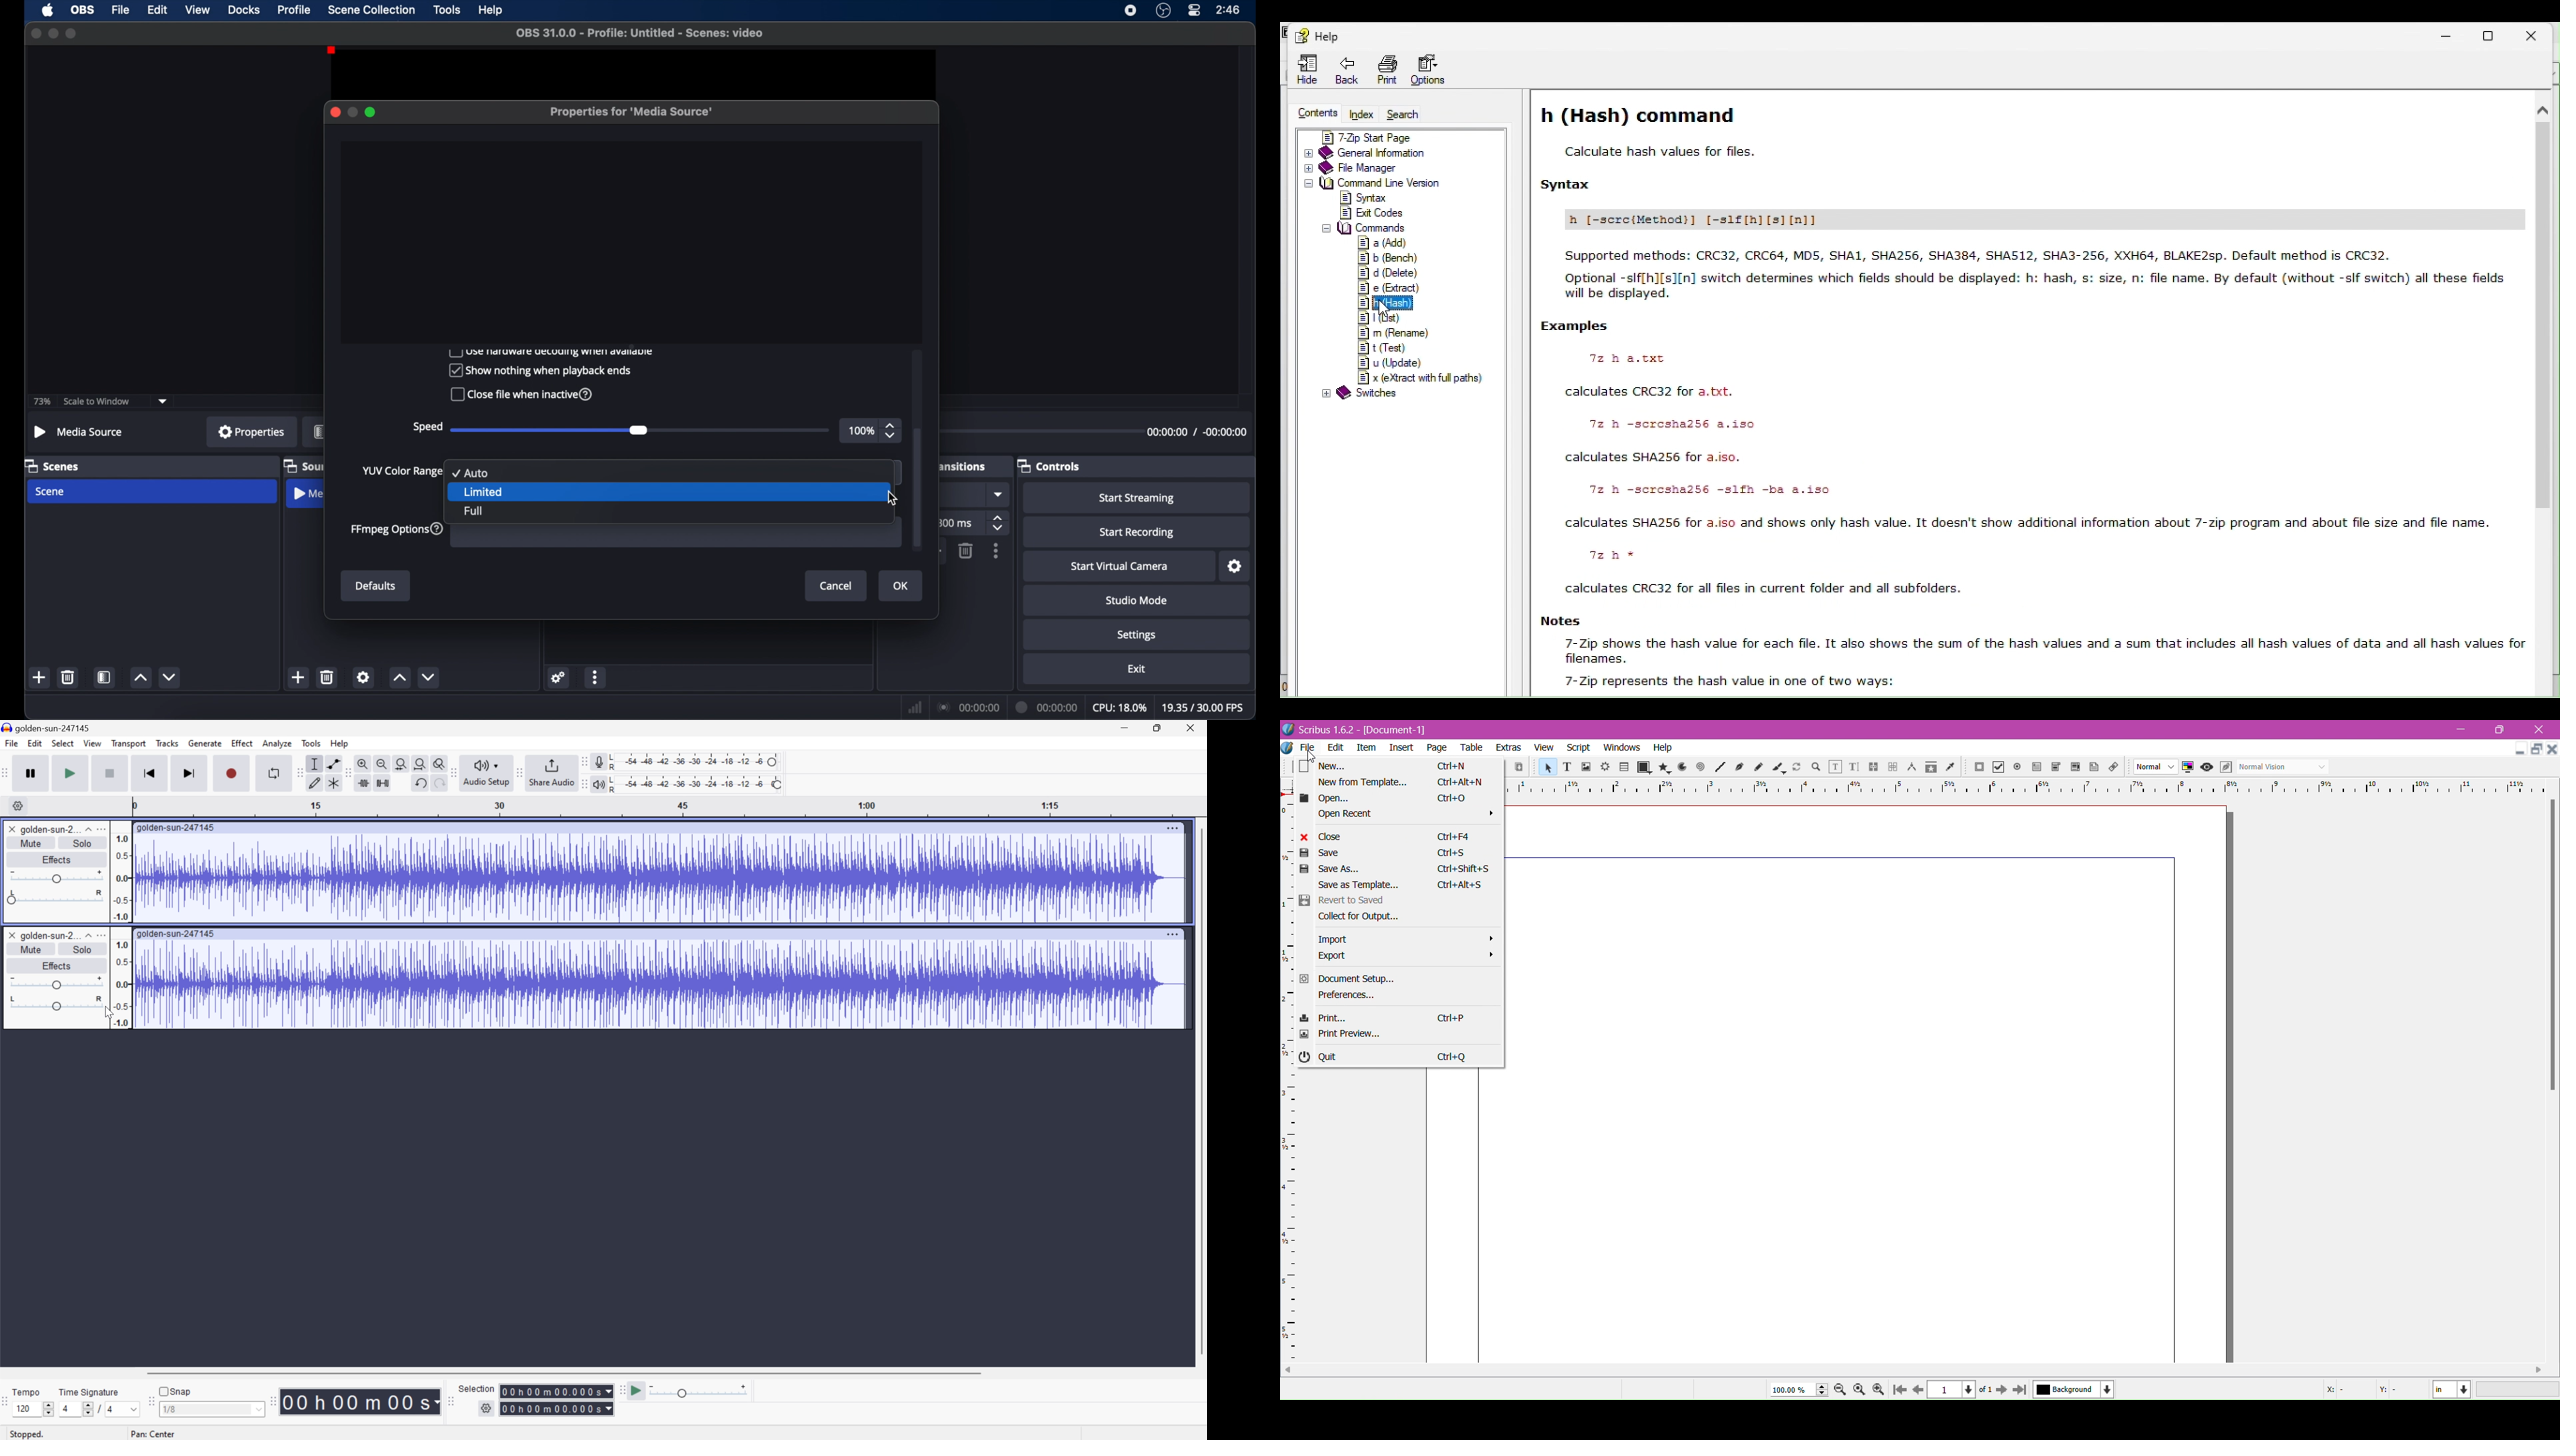 Image resolution: width=2576 pixels, height=1456 pixels. Describe the element at coordinates (959, 523) in the screenshot. I see `ms` at that location.